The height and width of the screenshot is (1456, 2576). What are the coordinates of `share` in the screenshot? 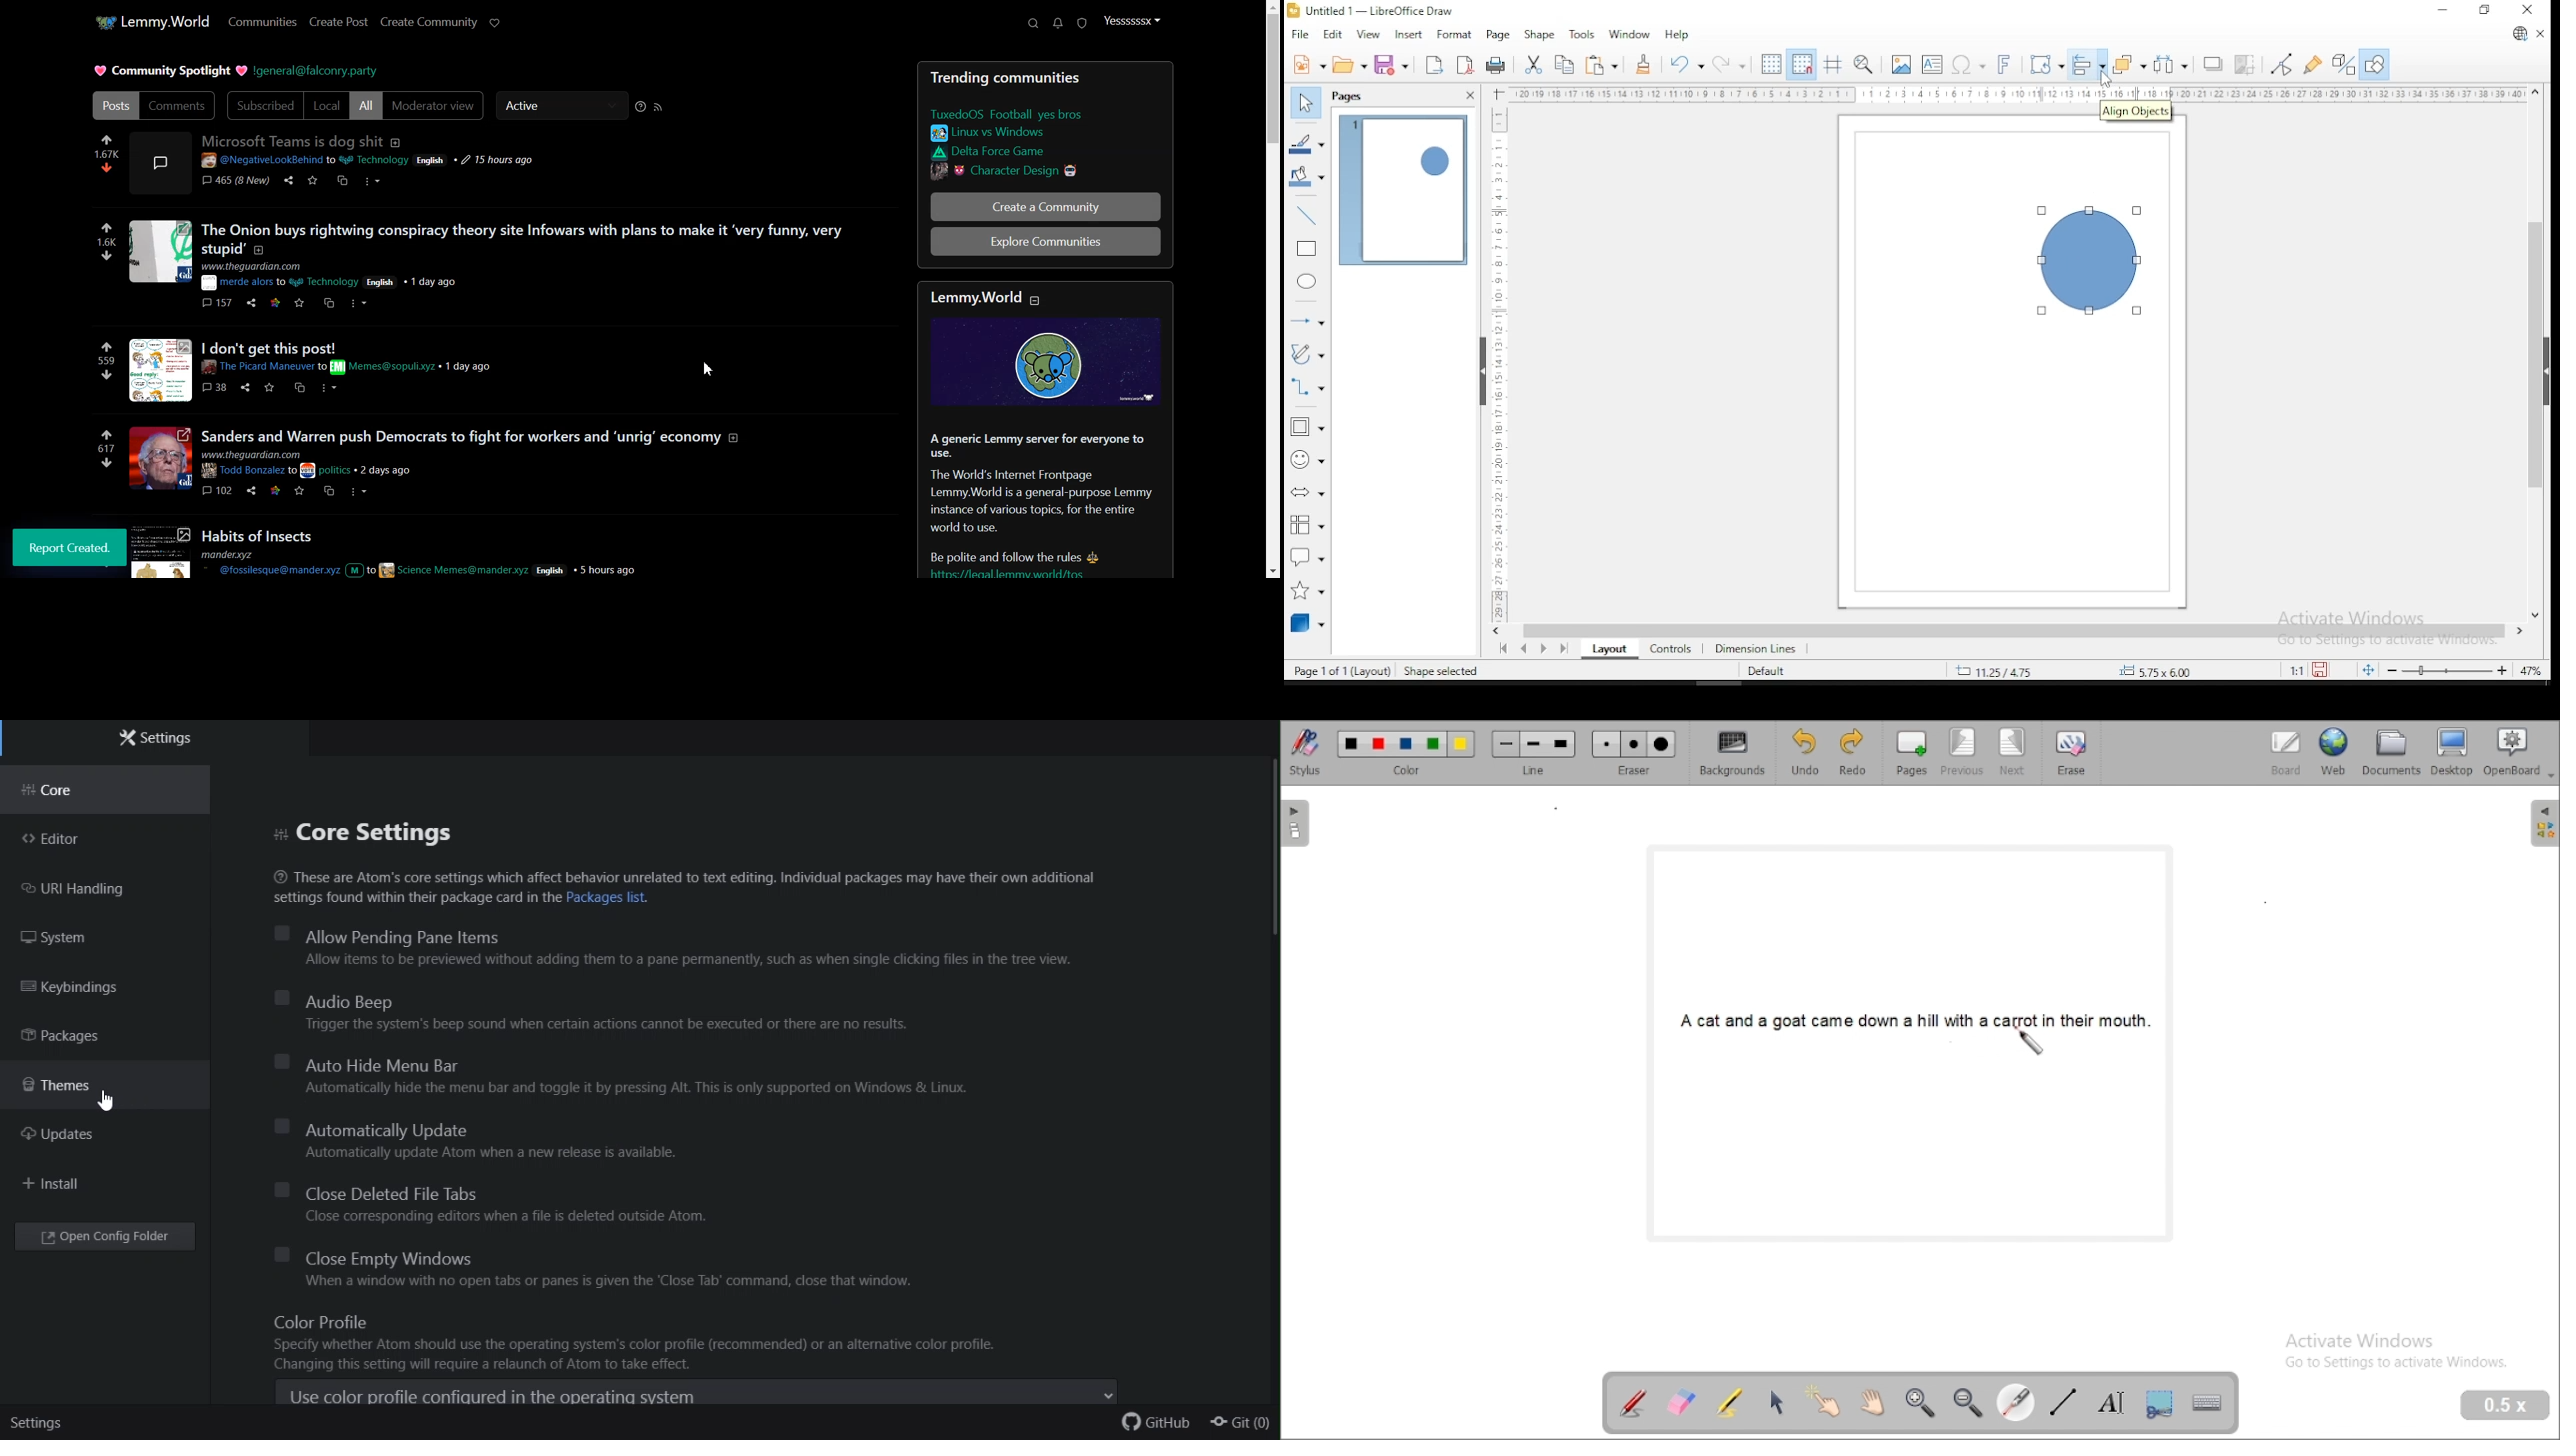 It's located at (251, 305).